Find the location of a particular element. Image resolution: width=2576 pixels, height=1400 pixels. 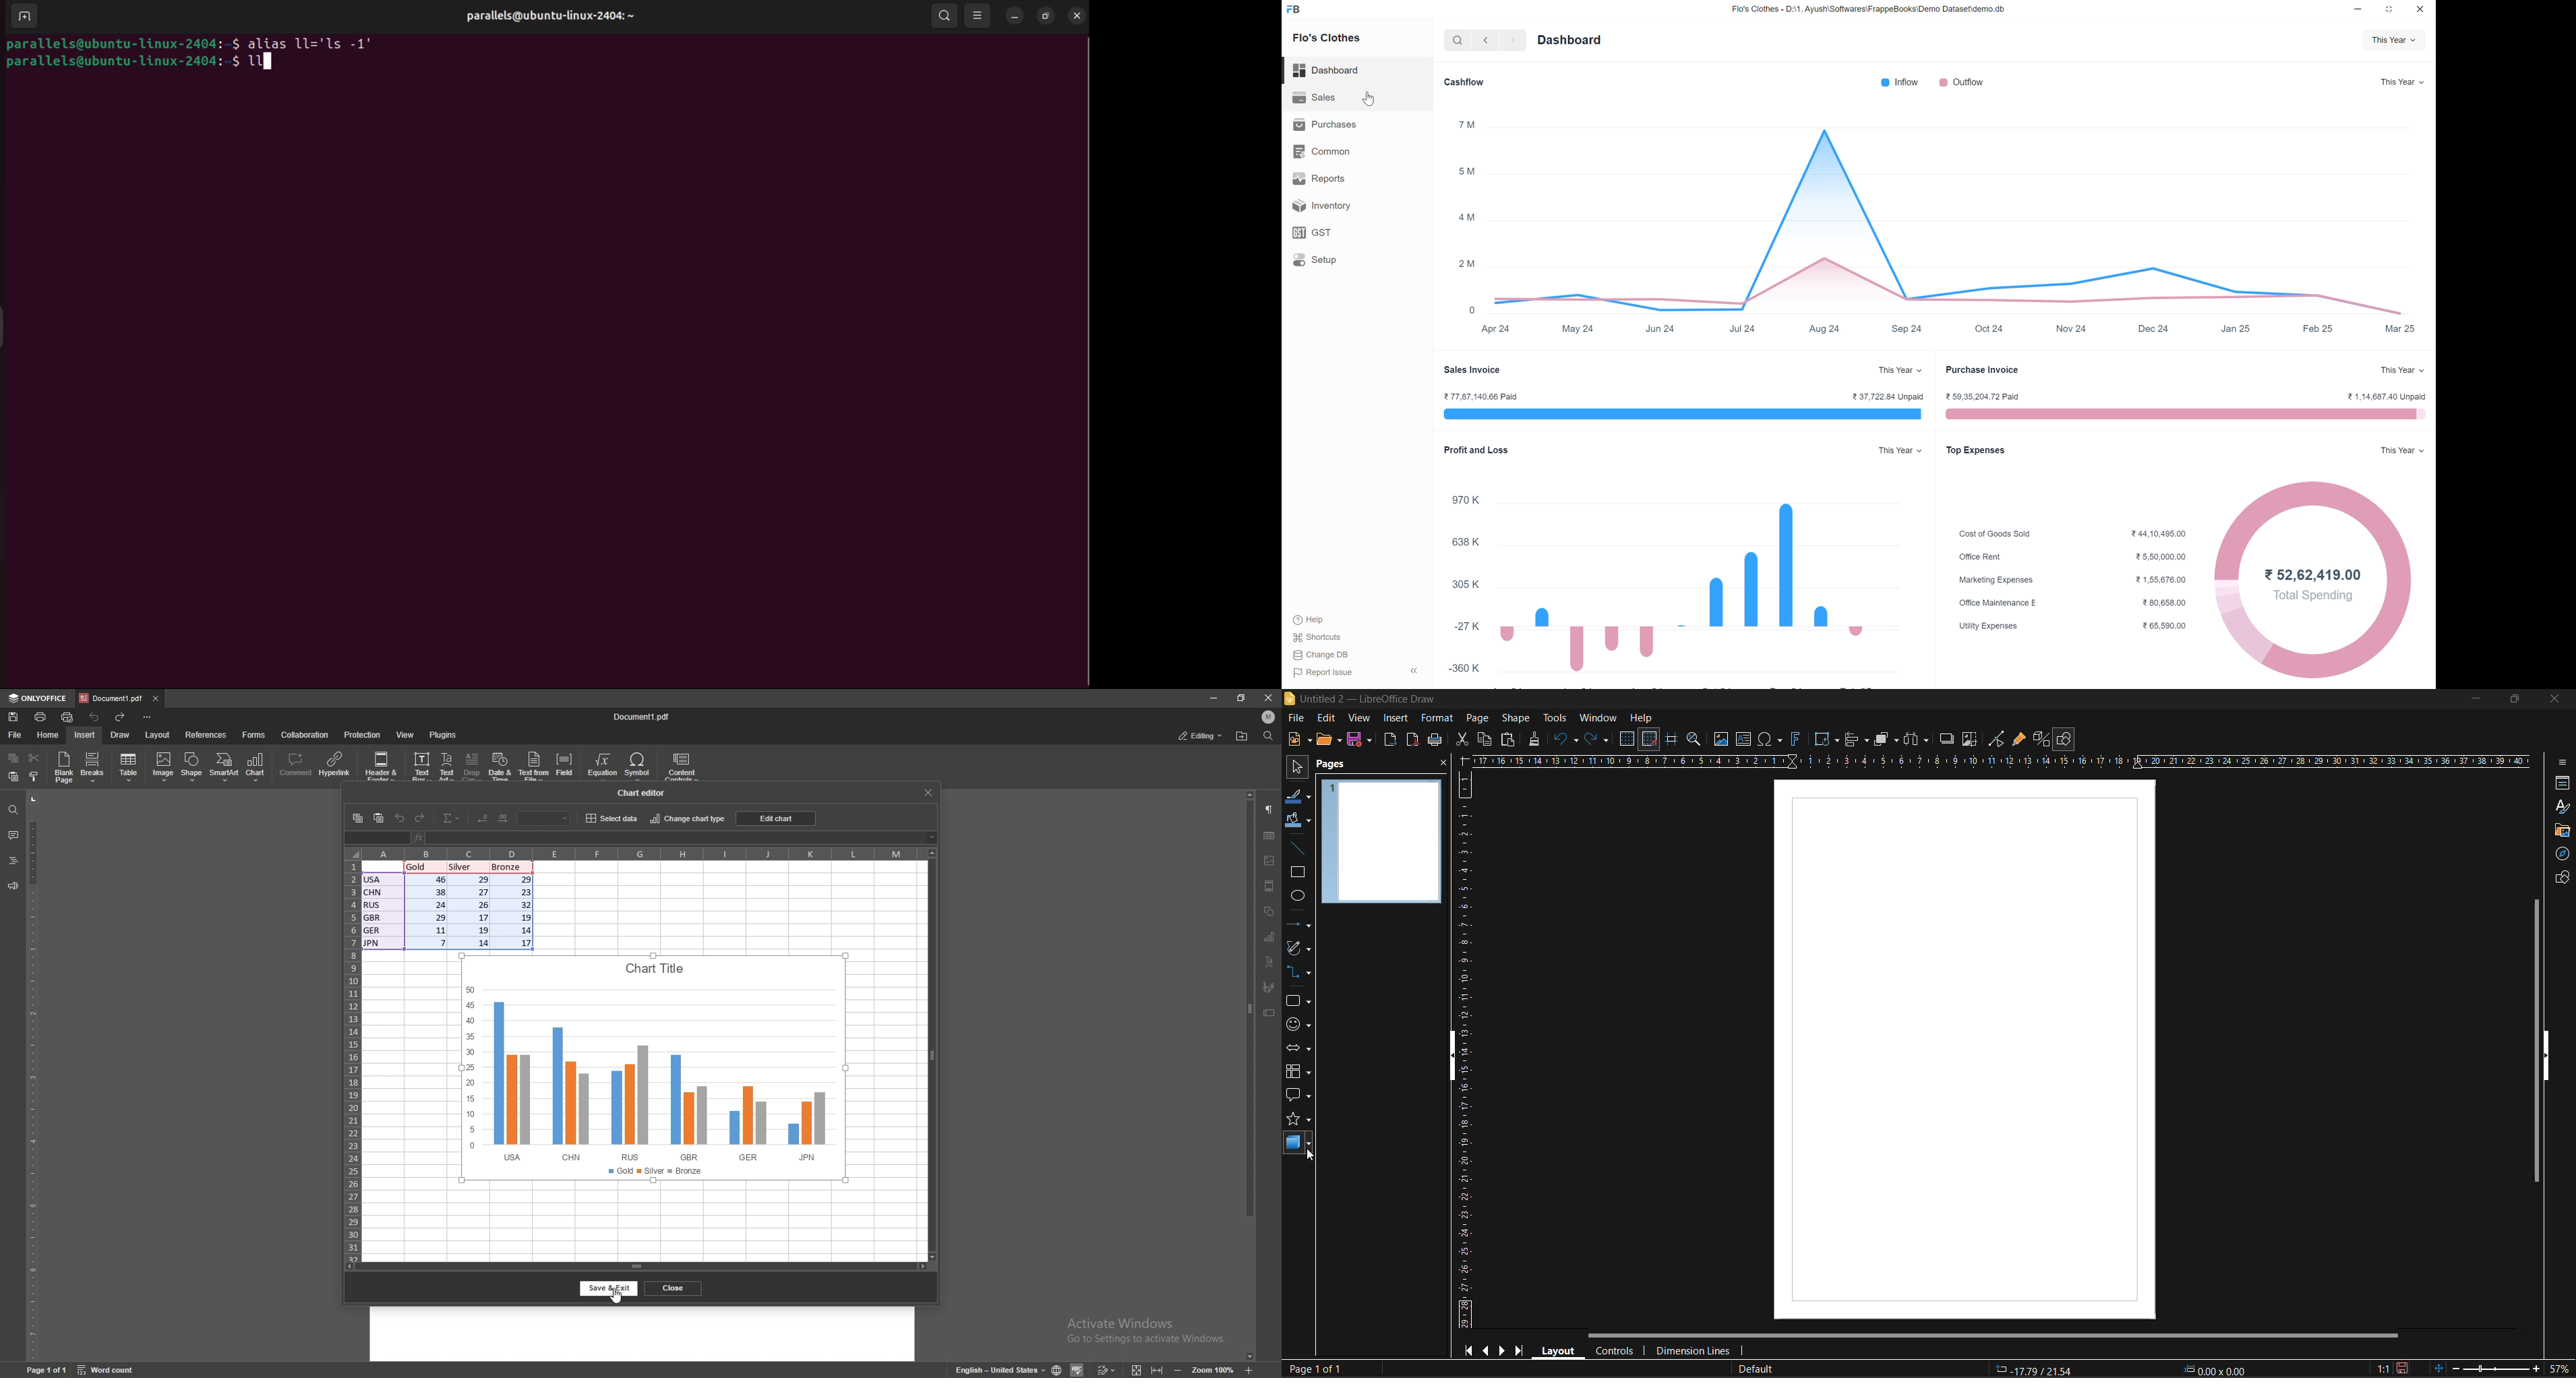

date and time is located at coordinates (499, 768).